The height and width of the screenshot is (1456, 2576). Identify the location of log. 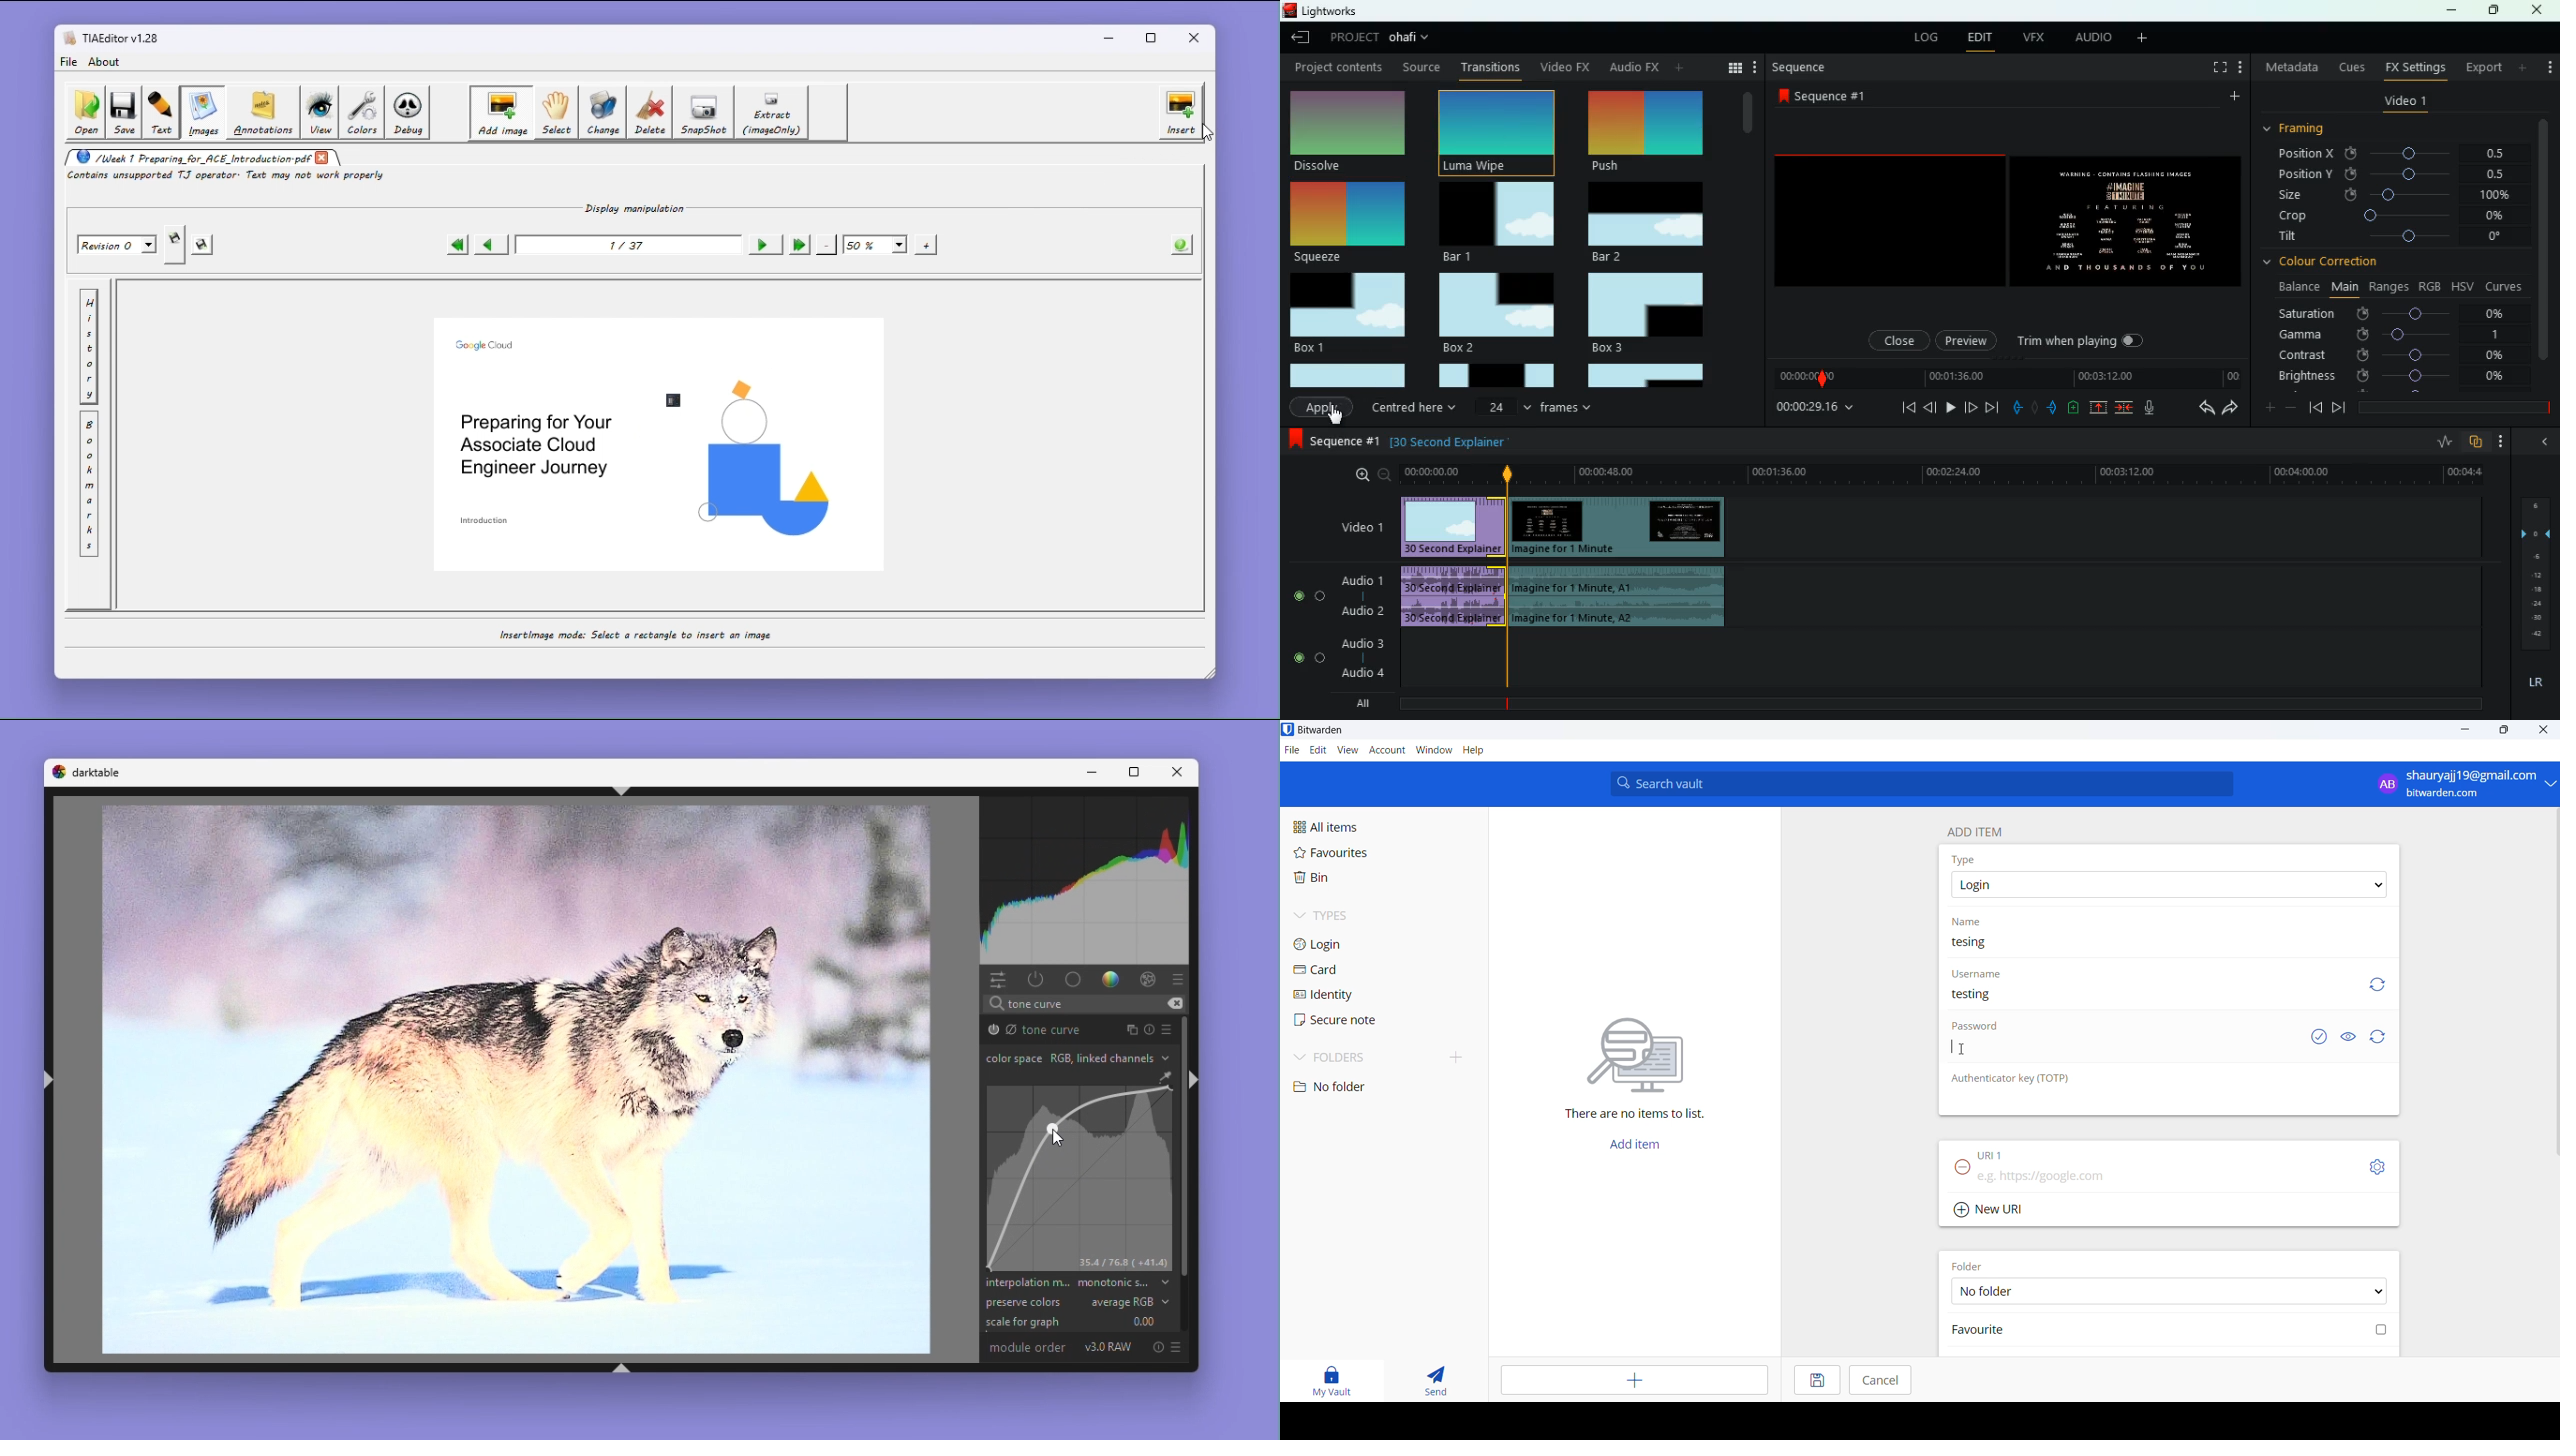
(1926, 39).